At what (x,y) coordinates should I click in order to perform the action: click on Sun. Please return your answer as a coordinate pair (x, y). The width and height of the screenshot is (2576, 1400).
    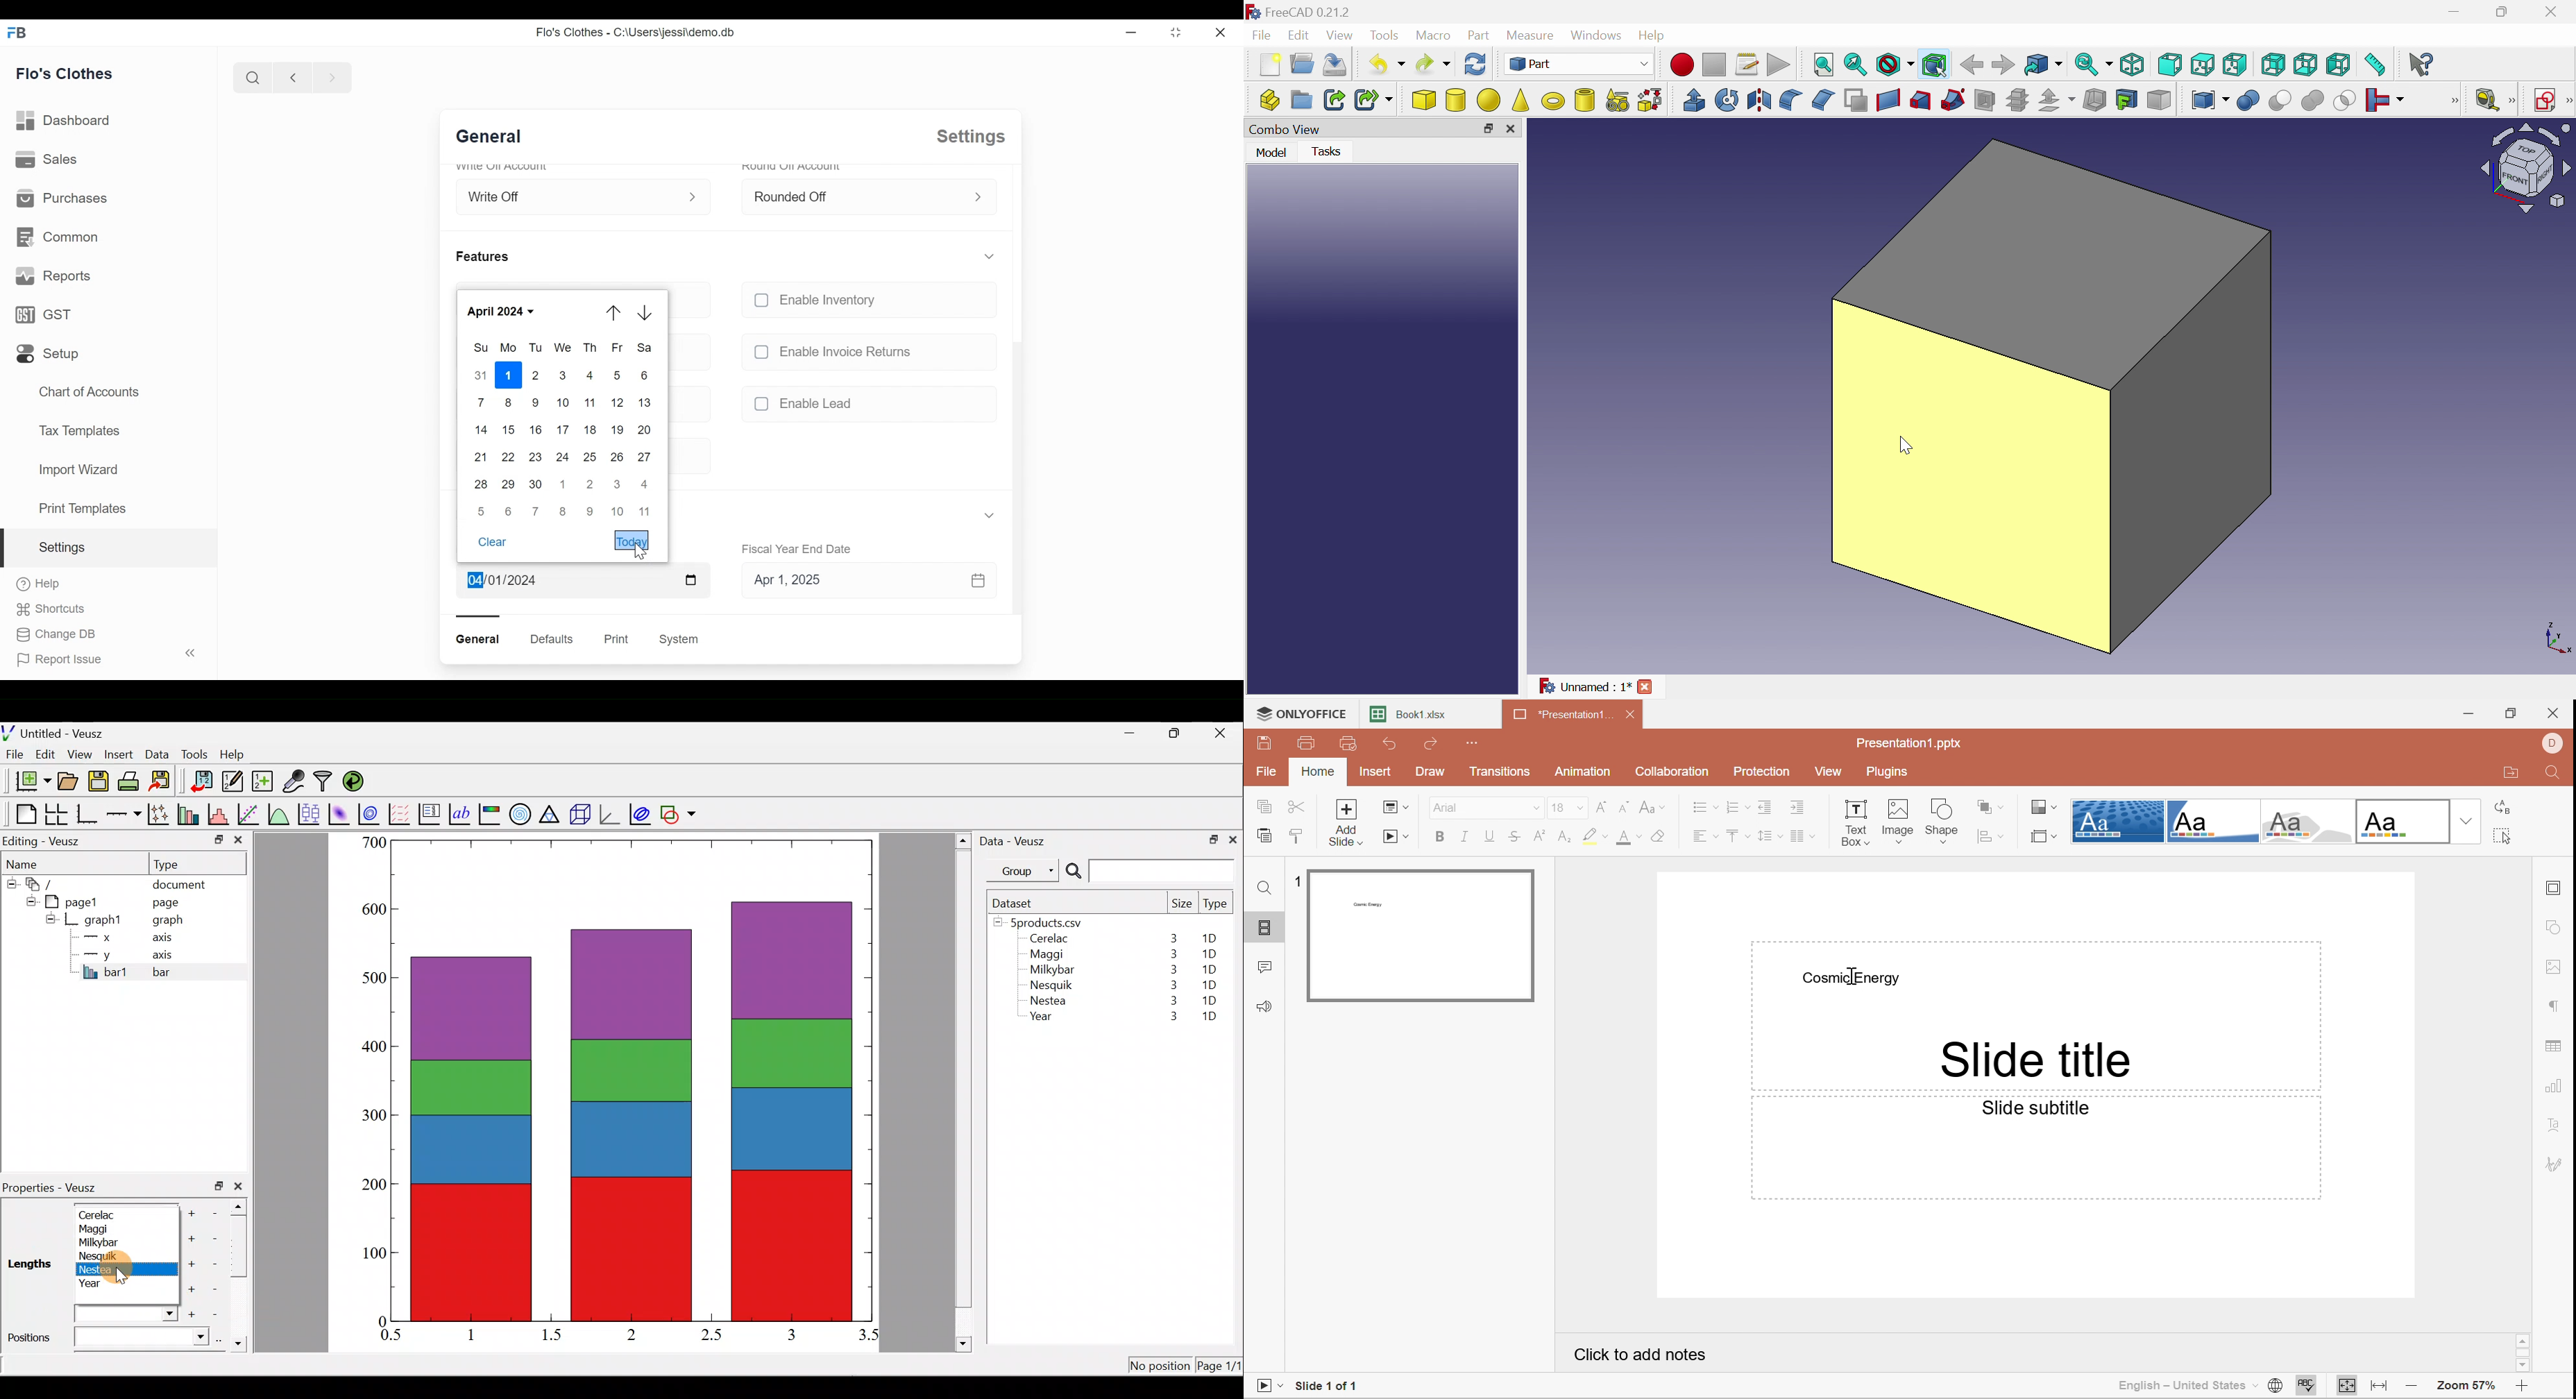
    Looking at the image, I should click on (482, 347).